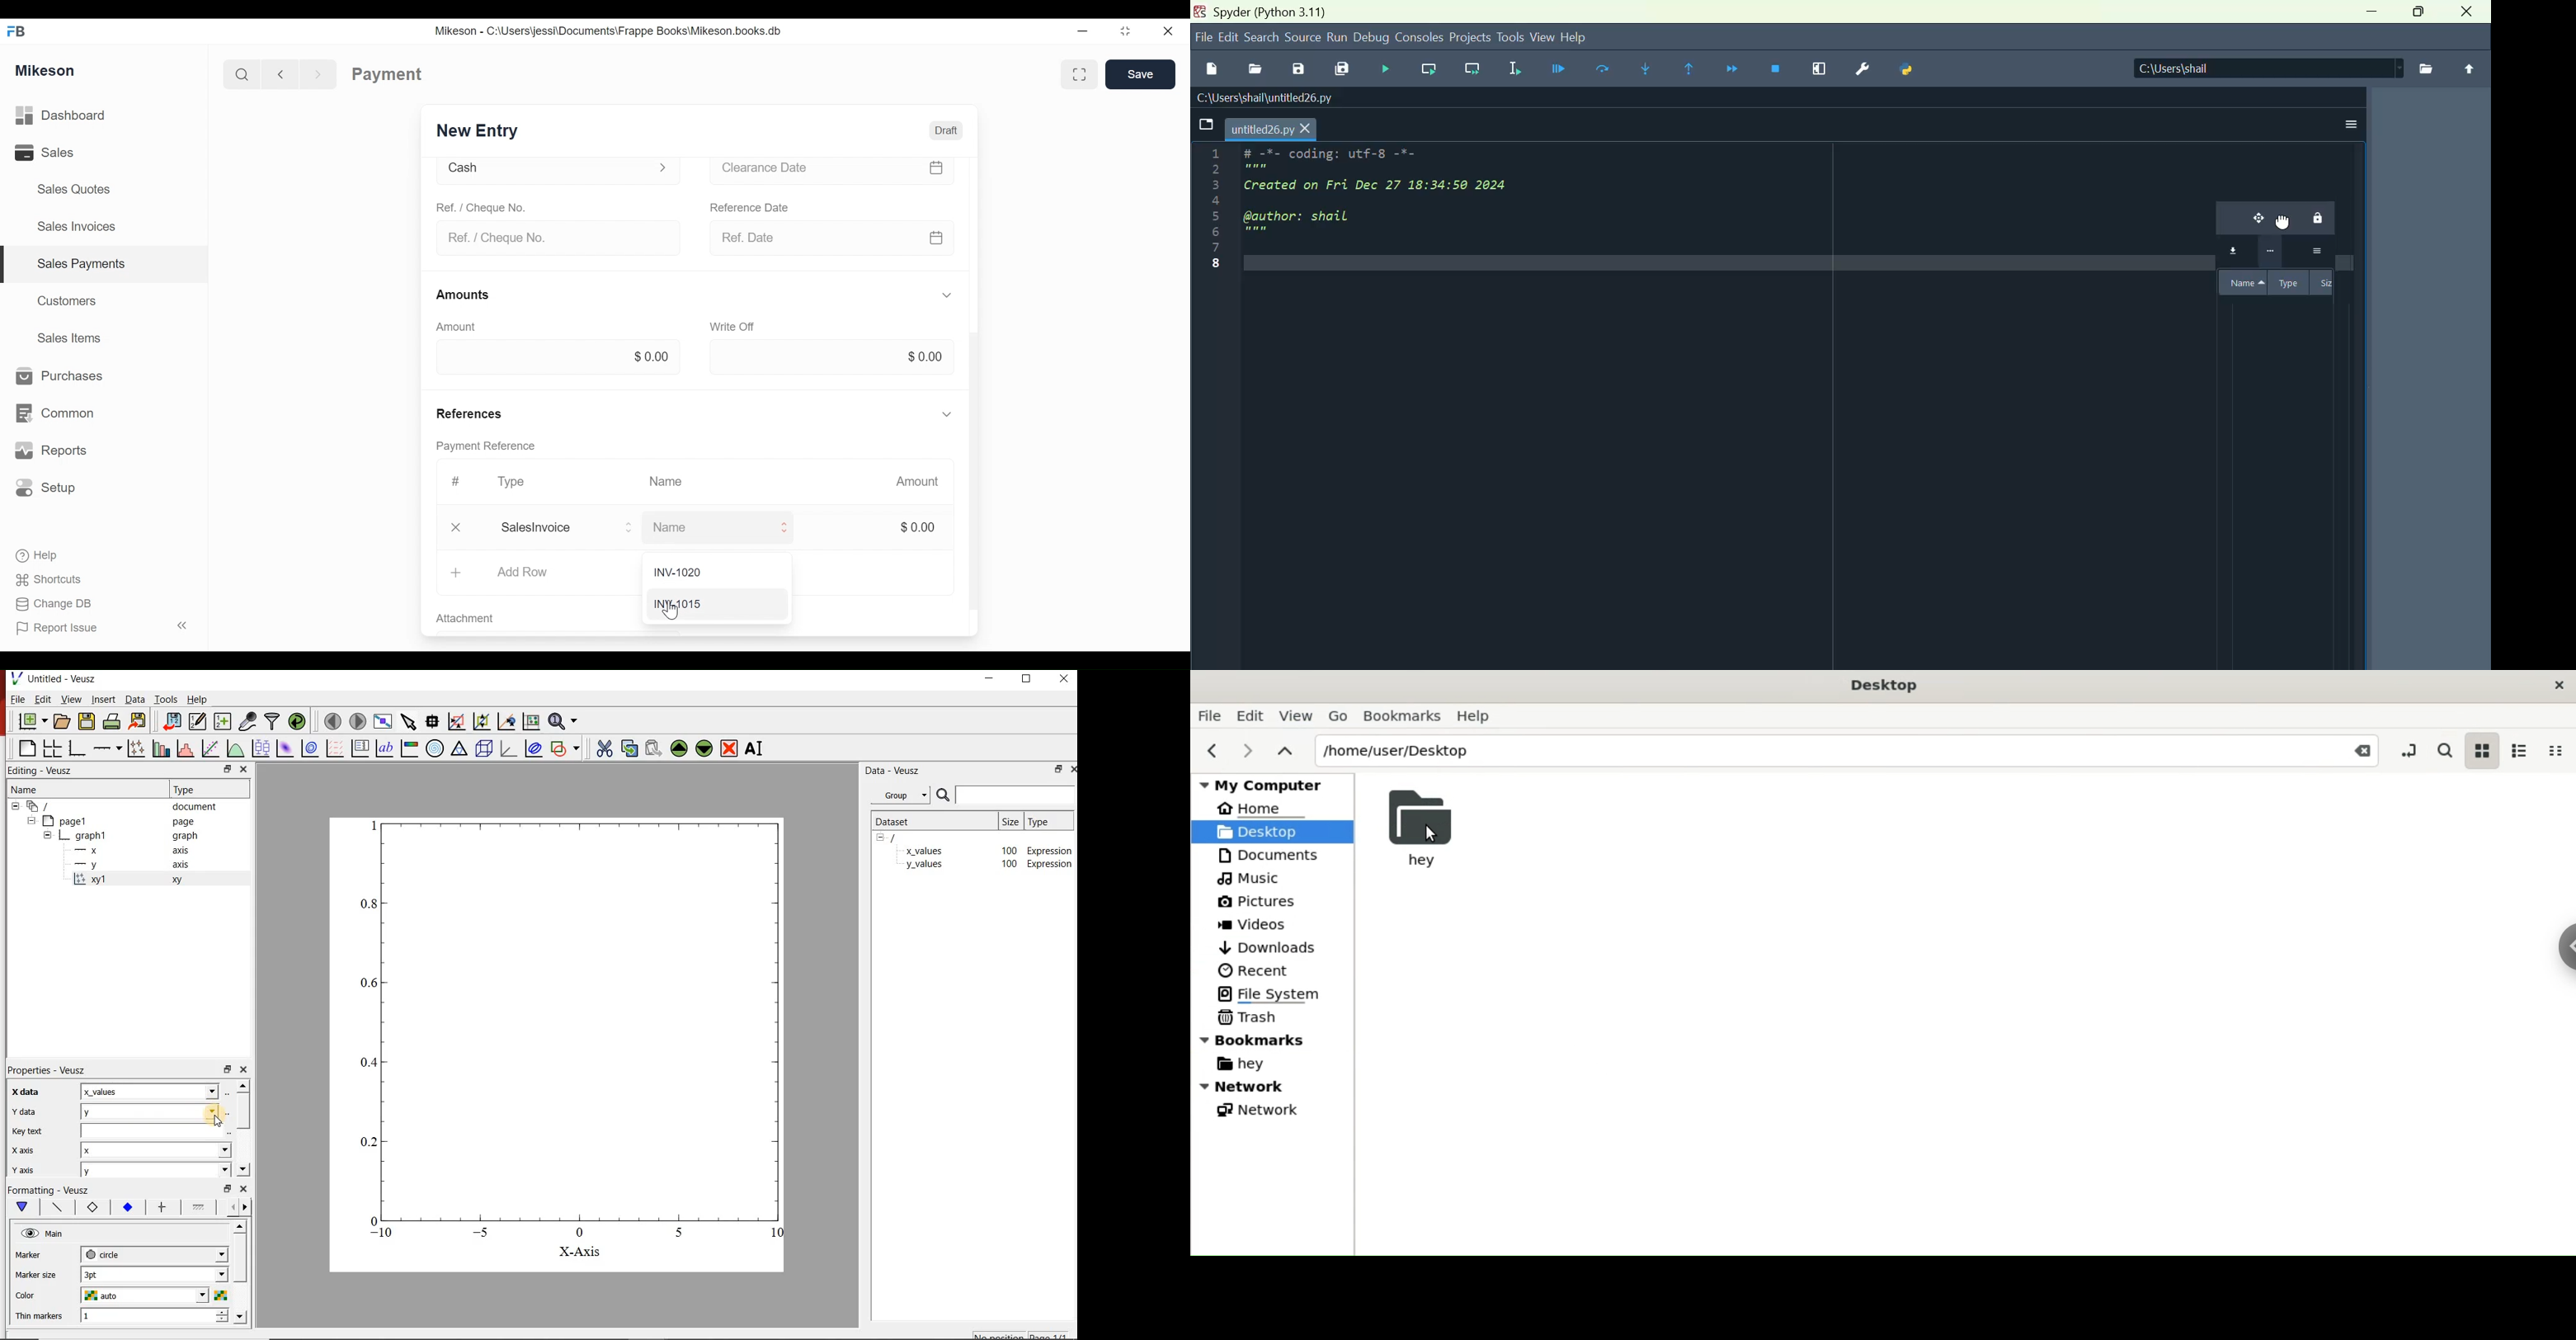 The height and width of the screenshot is (1344, 2576). I want to click on search, so click(1263, 36).